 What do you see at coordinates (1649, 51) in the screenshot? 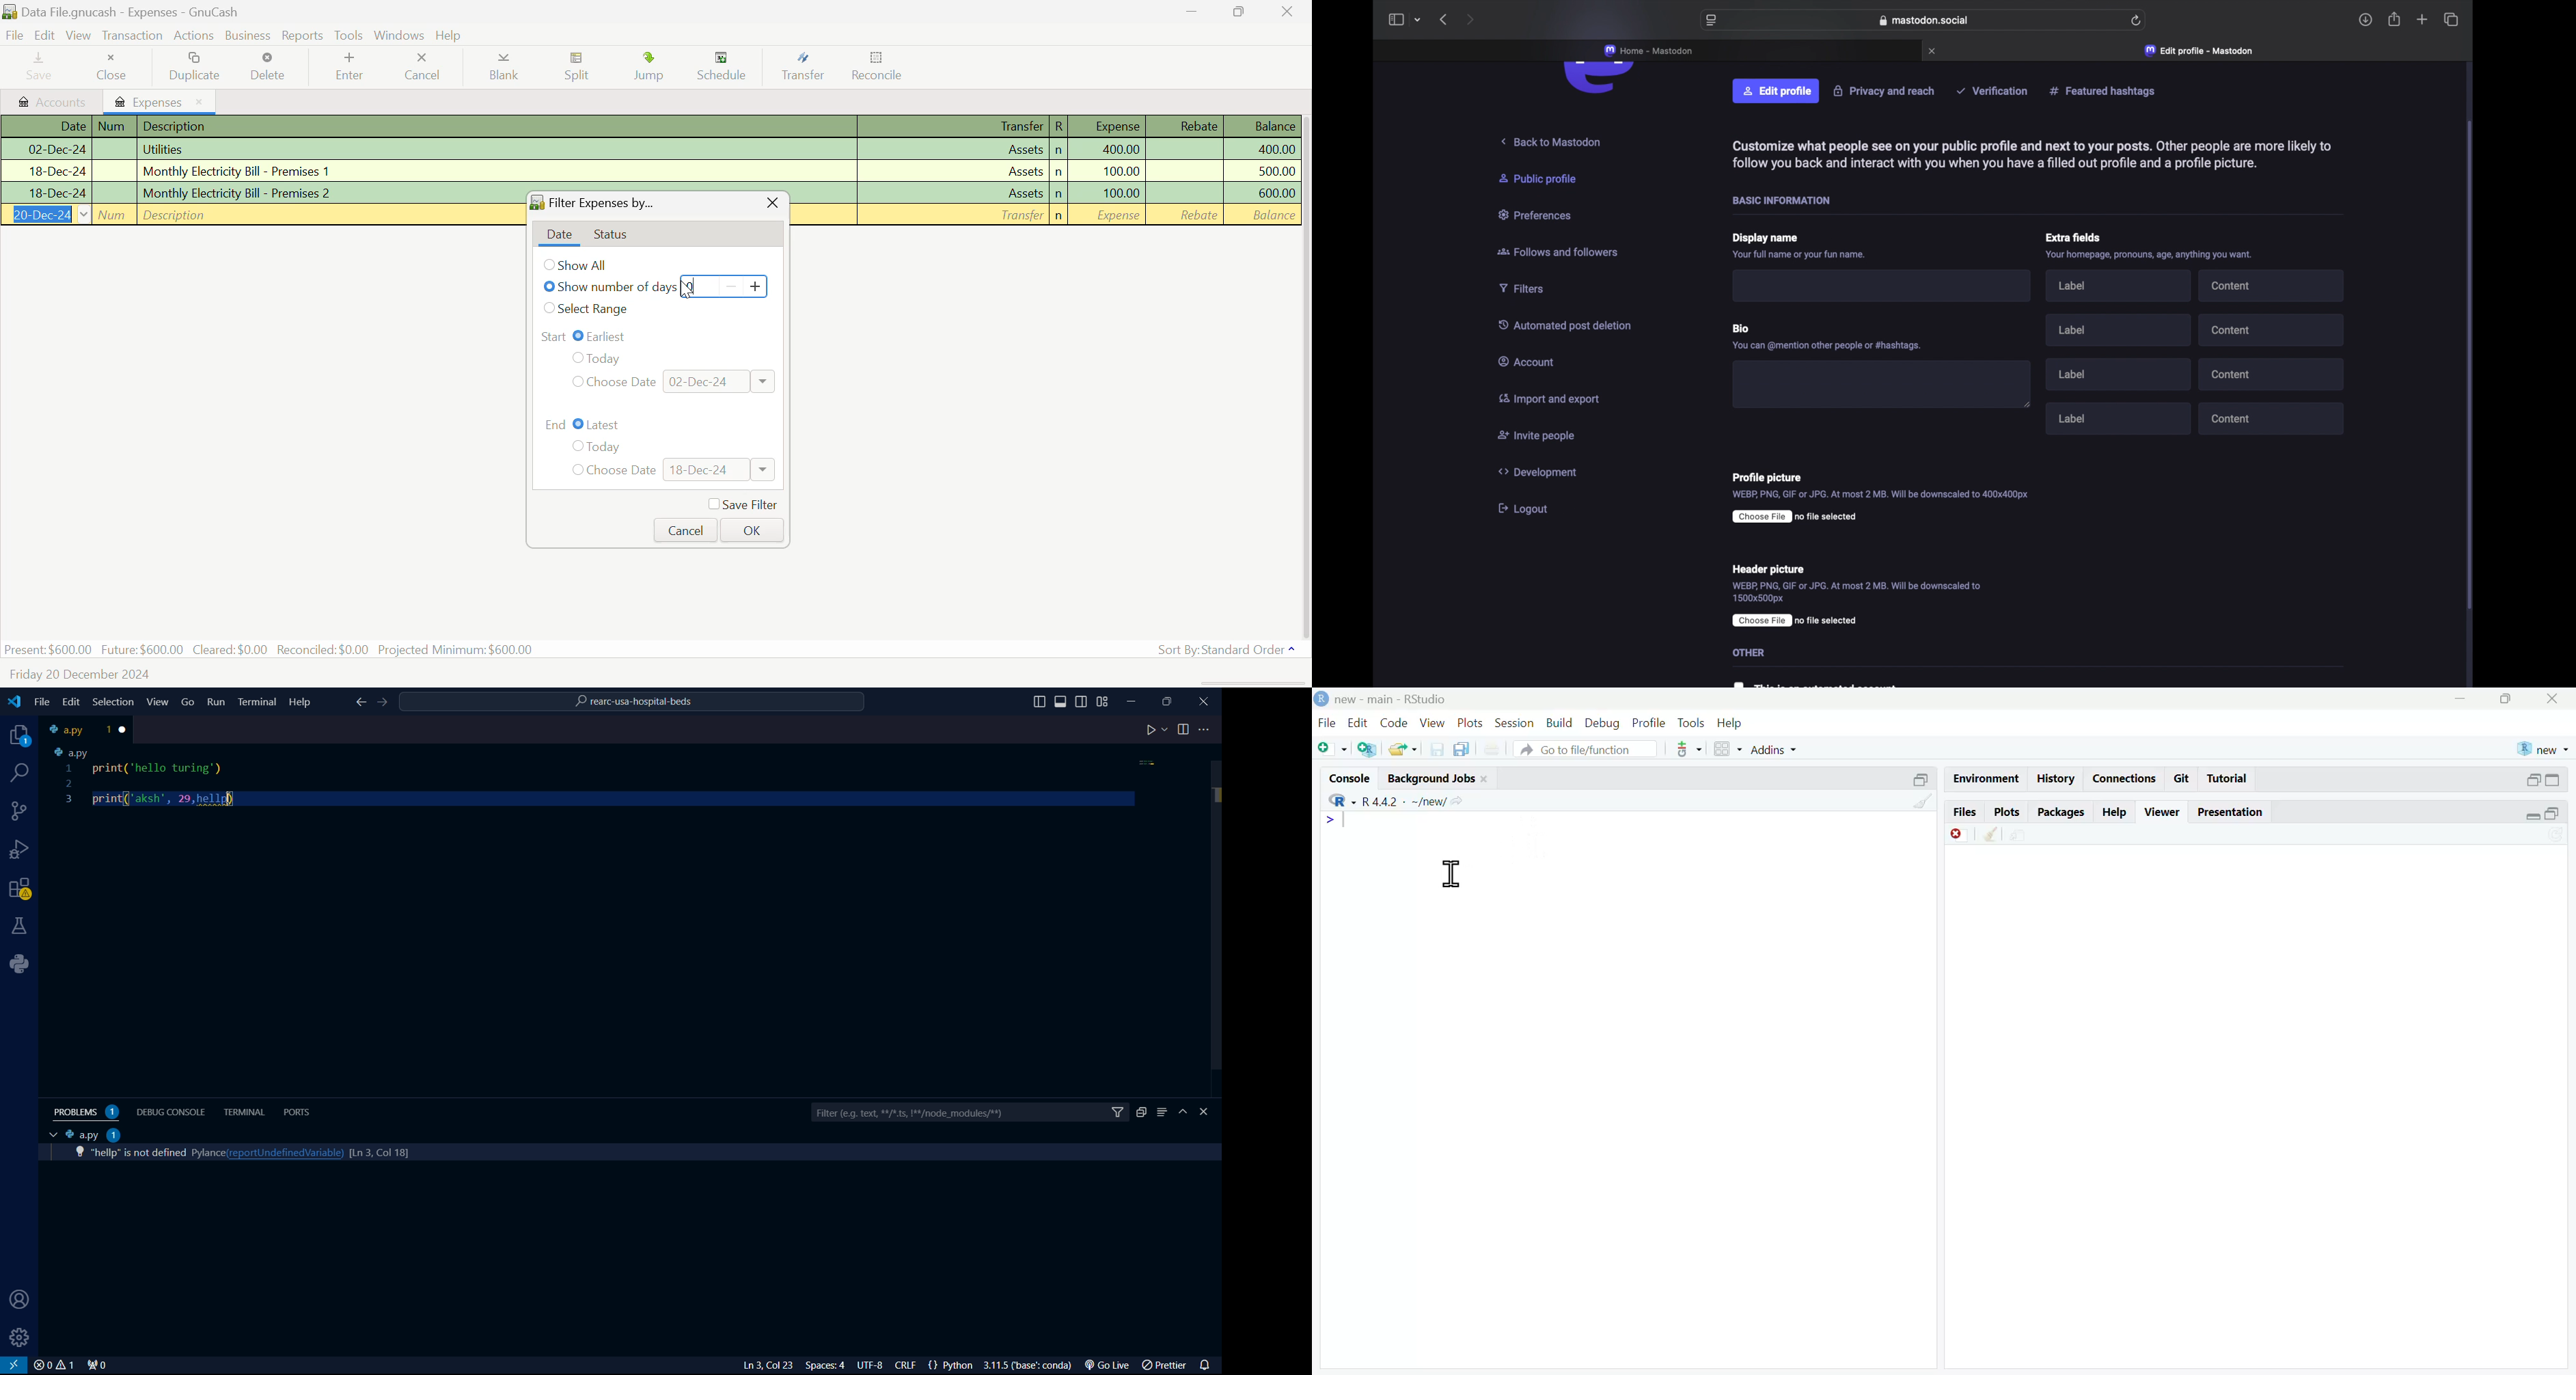
I see `home - mastodon` at bounding box center [1649, 51].